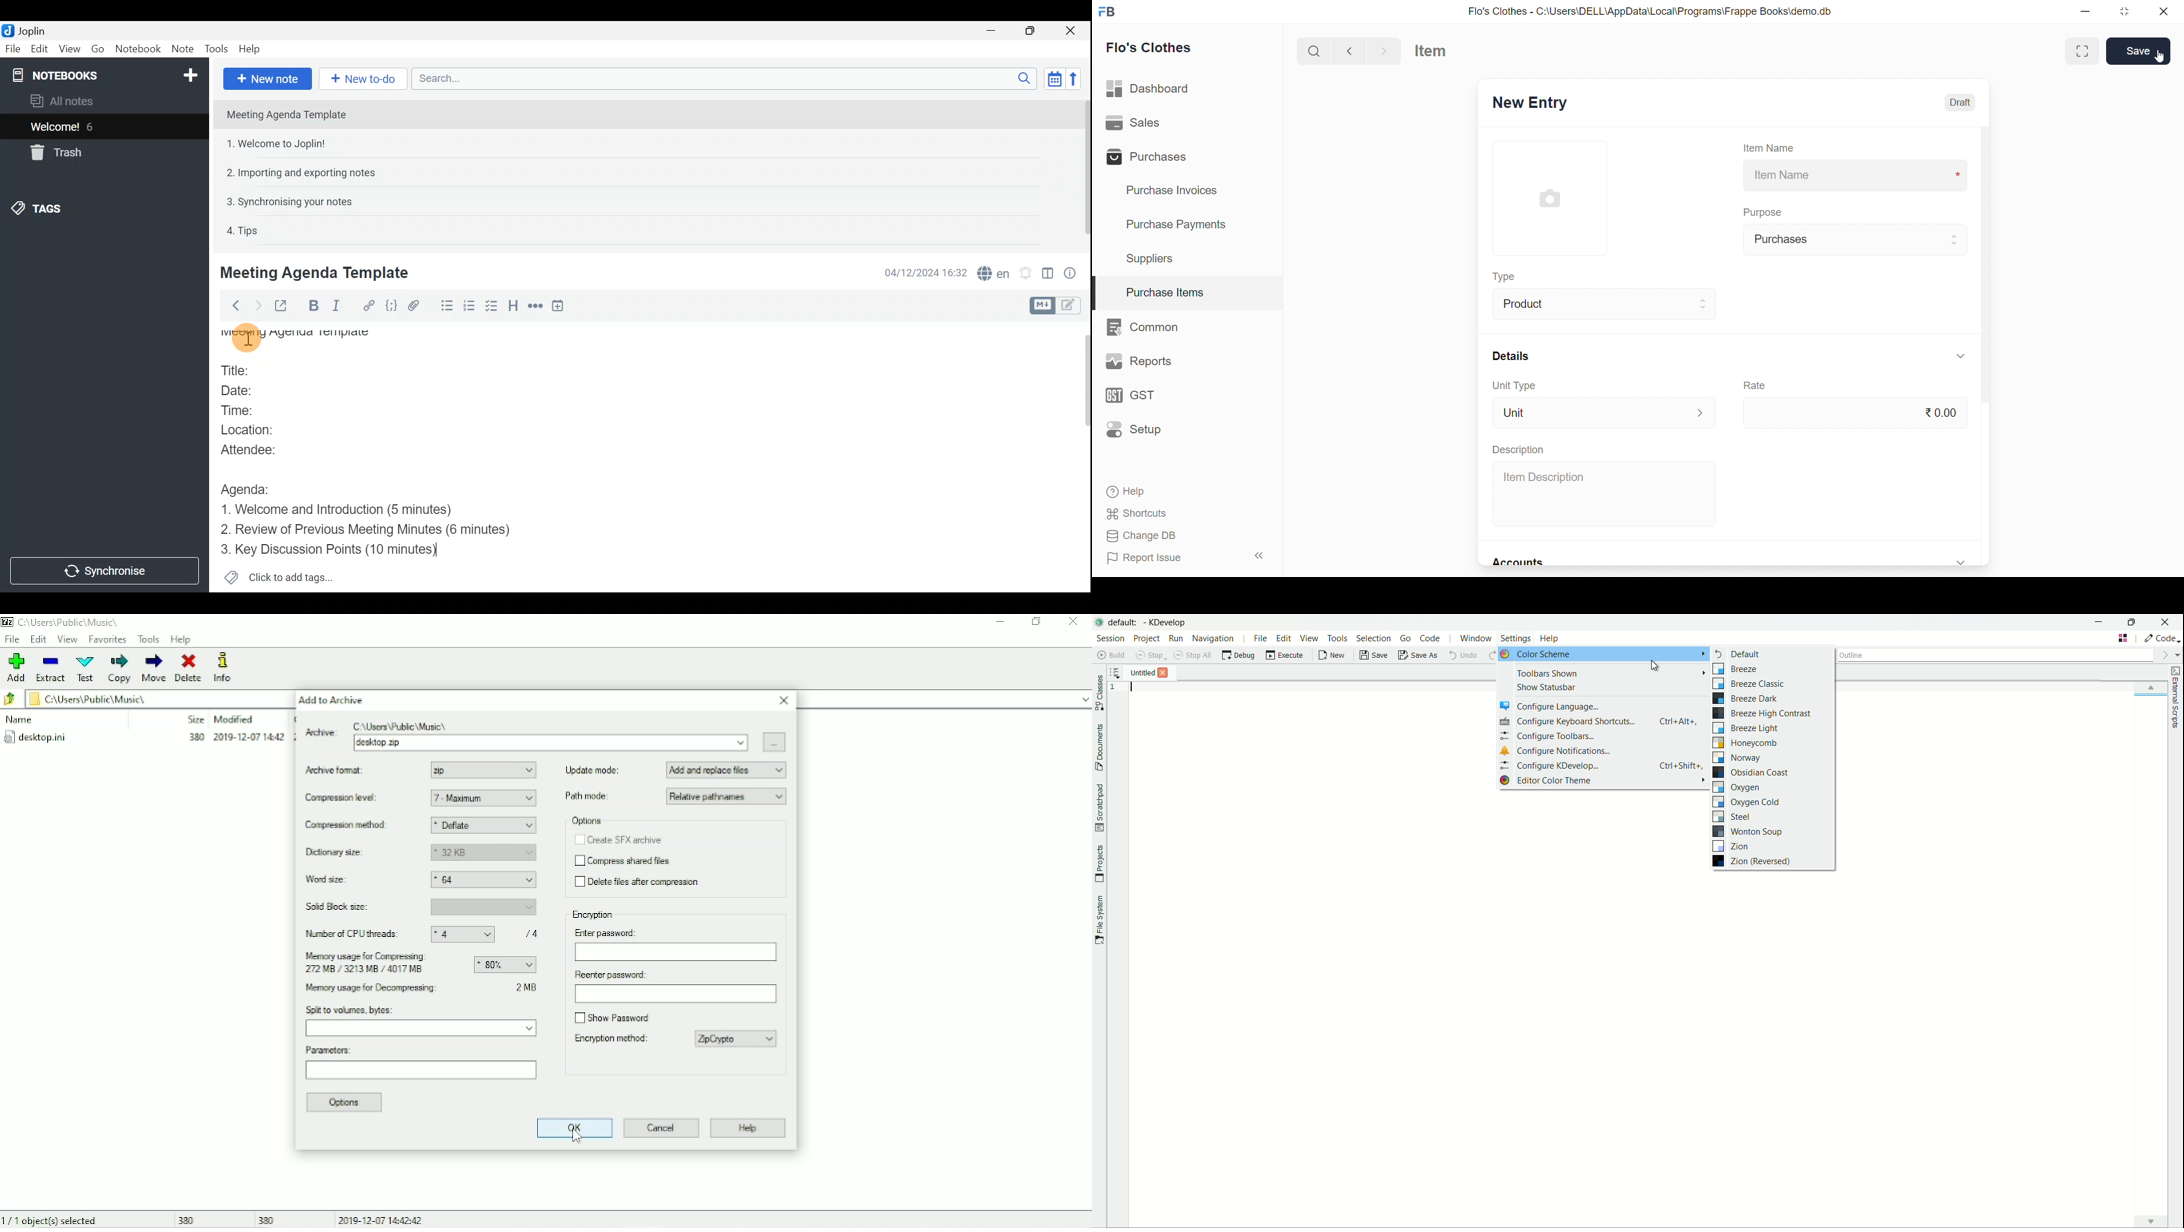  I want to click on logo, so click(1107, 12).